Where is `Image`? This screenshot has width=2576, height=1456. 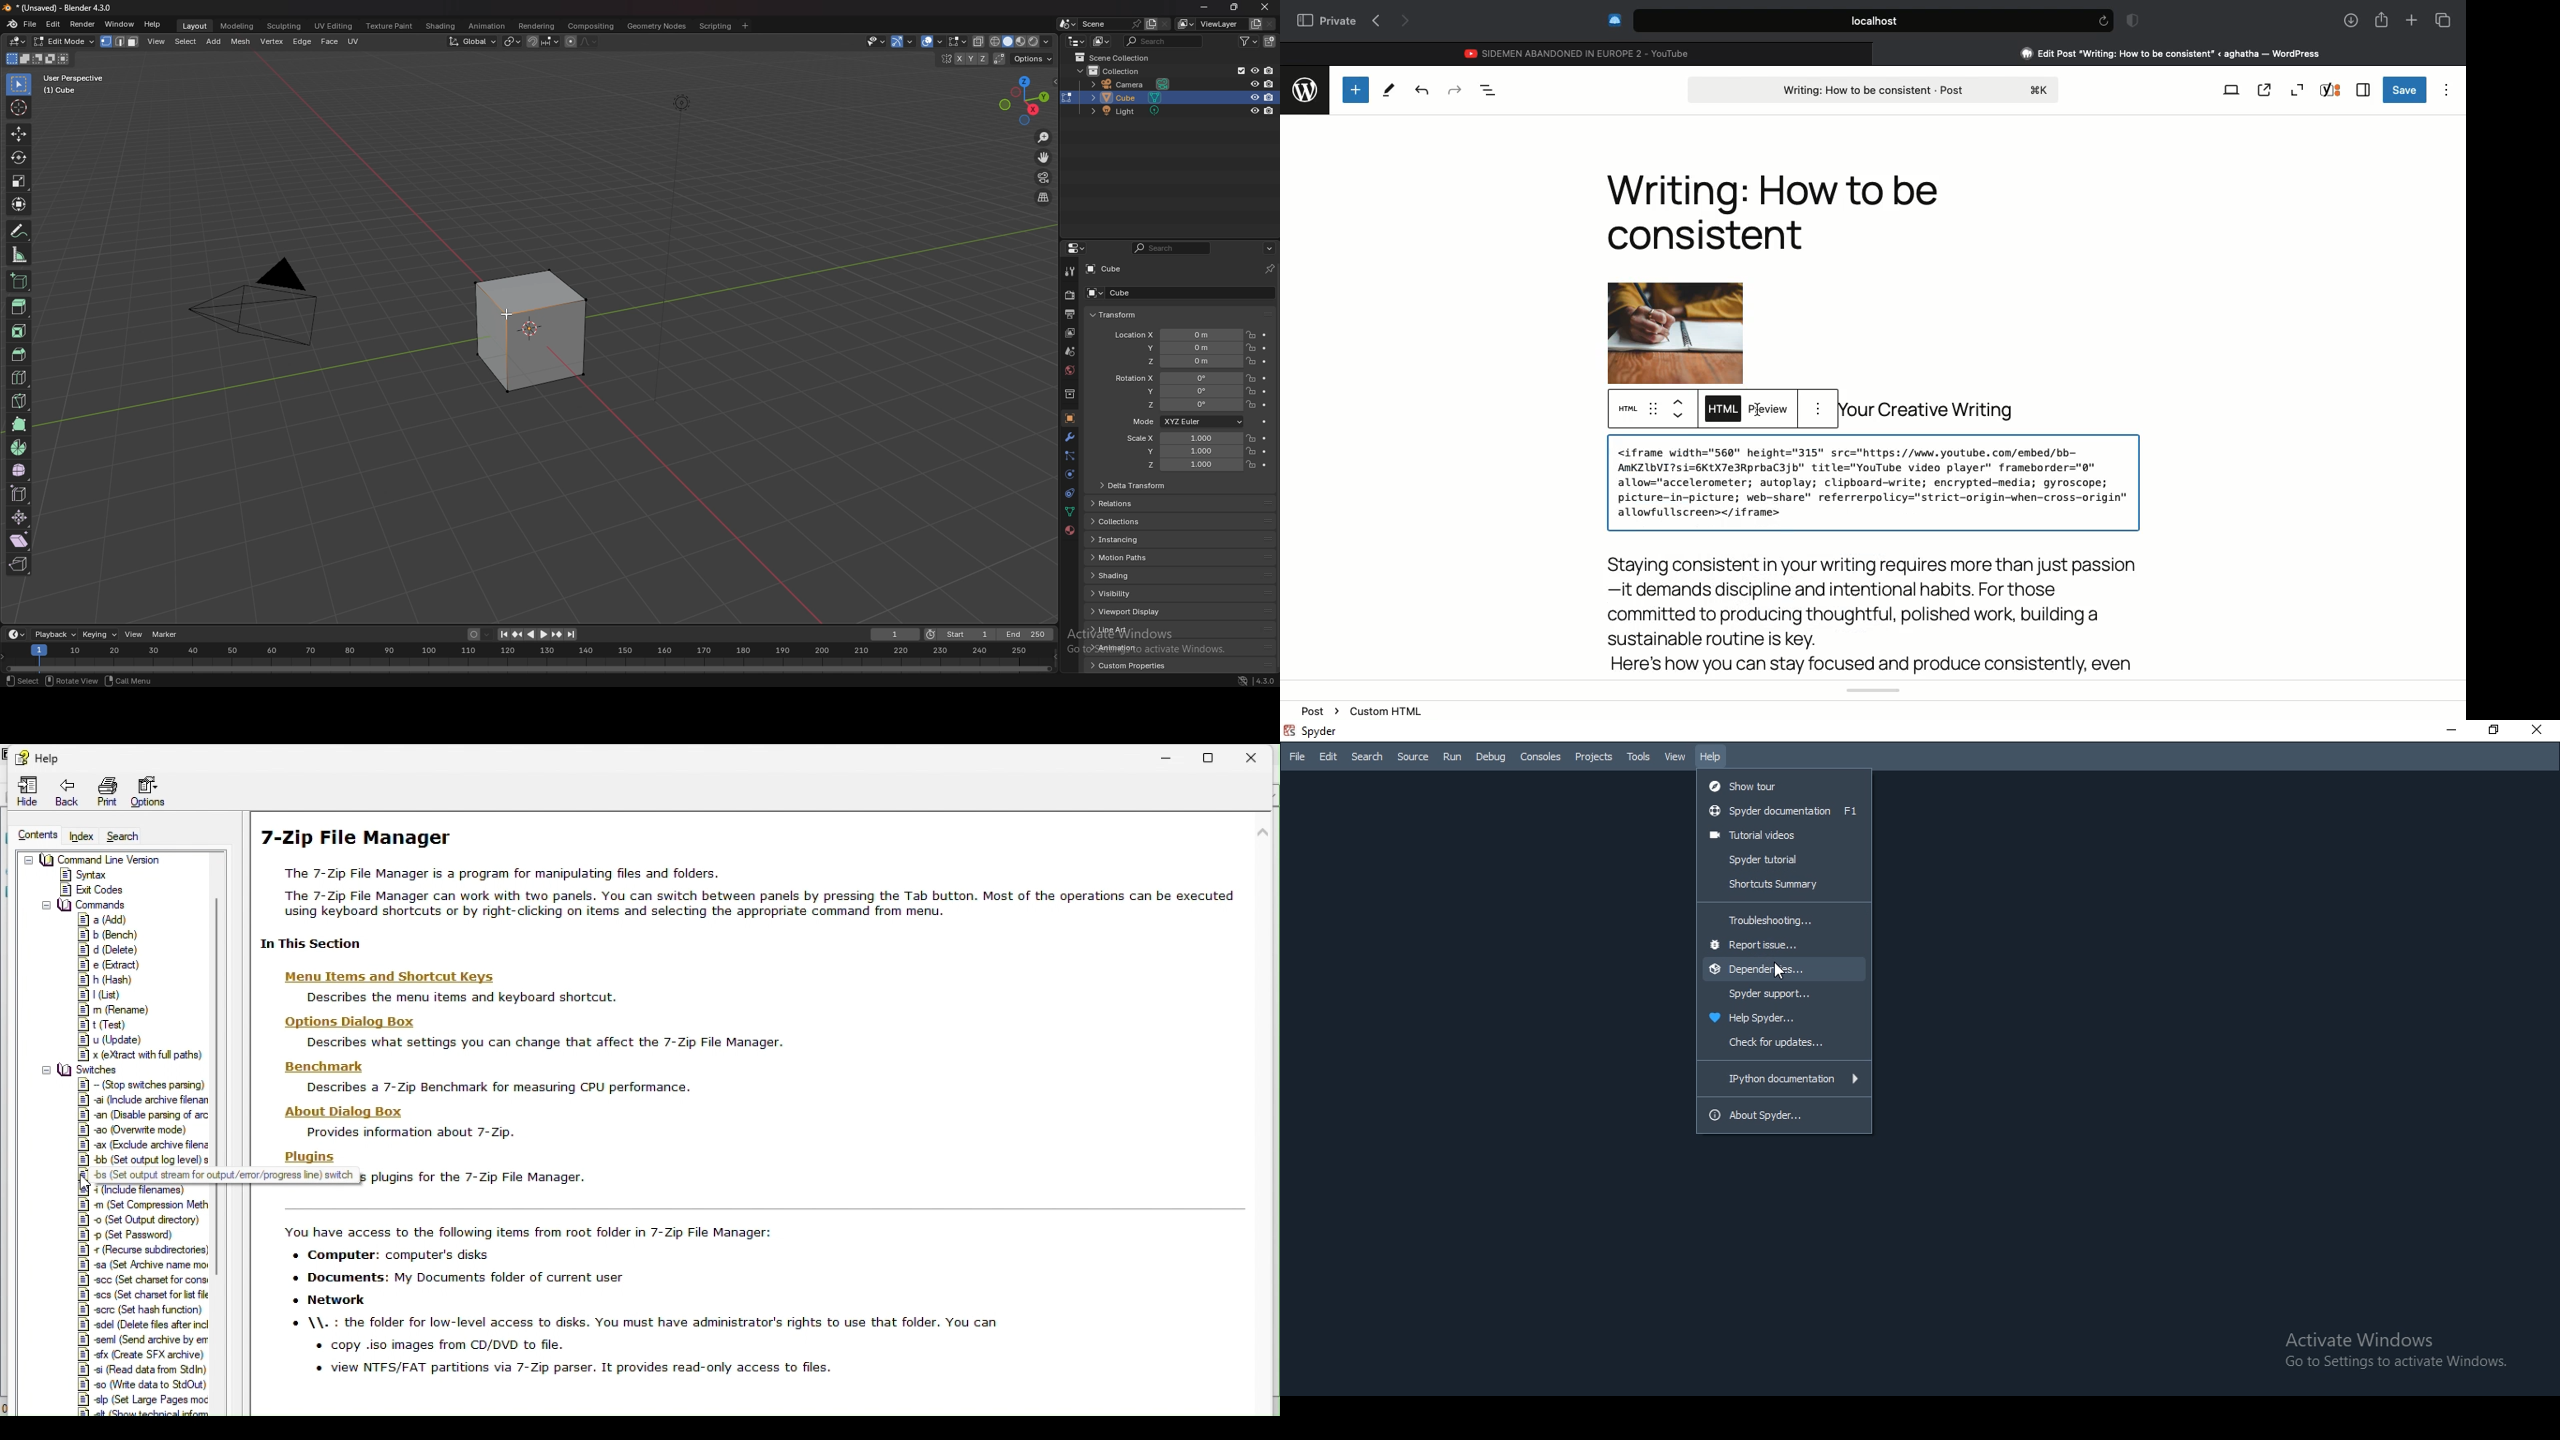
Image is located at coordinates (1675, 327).